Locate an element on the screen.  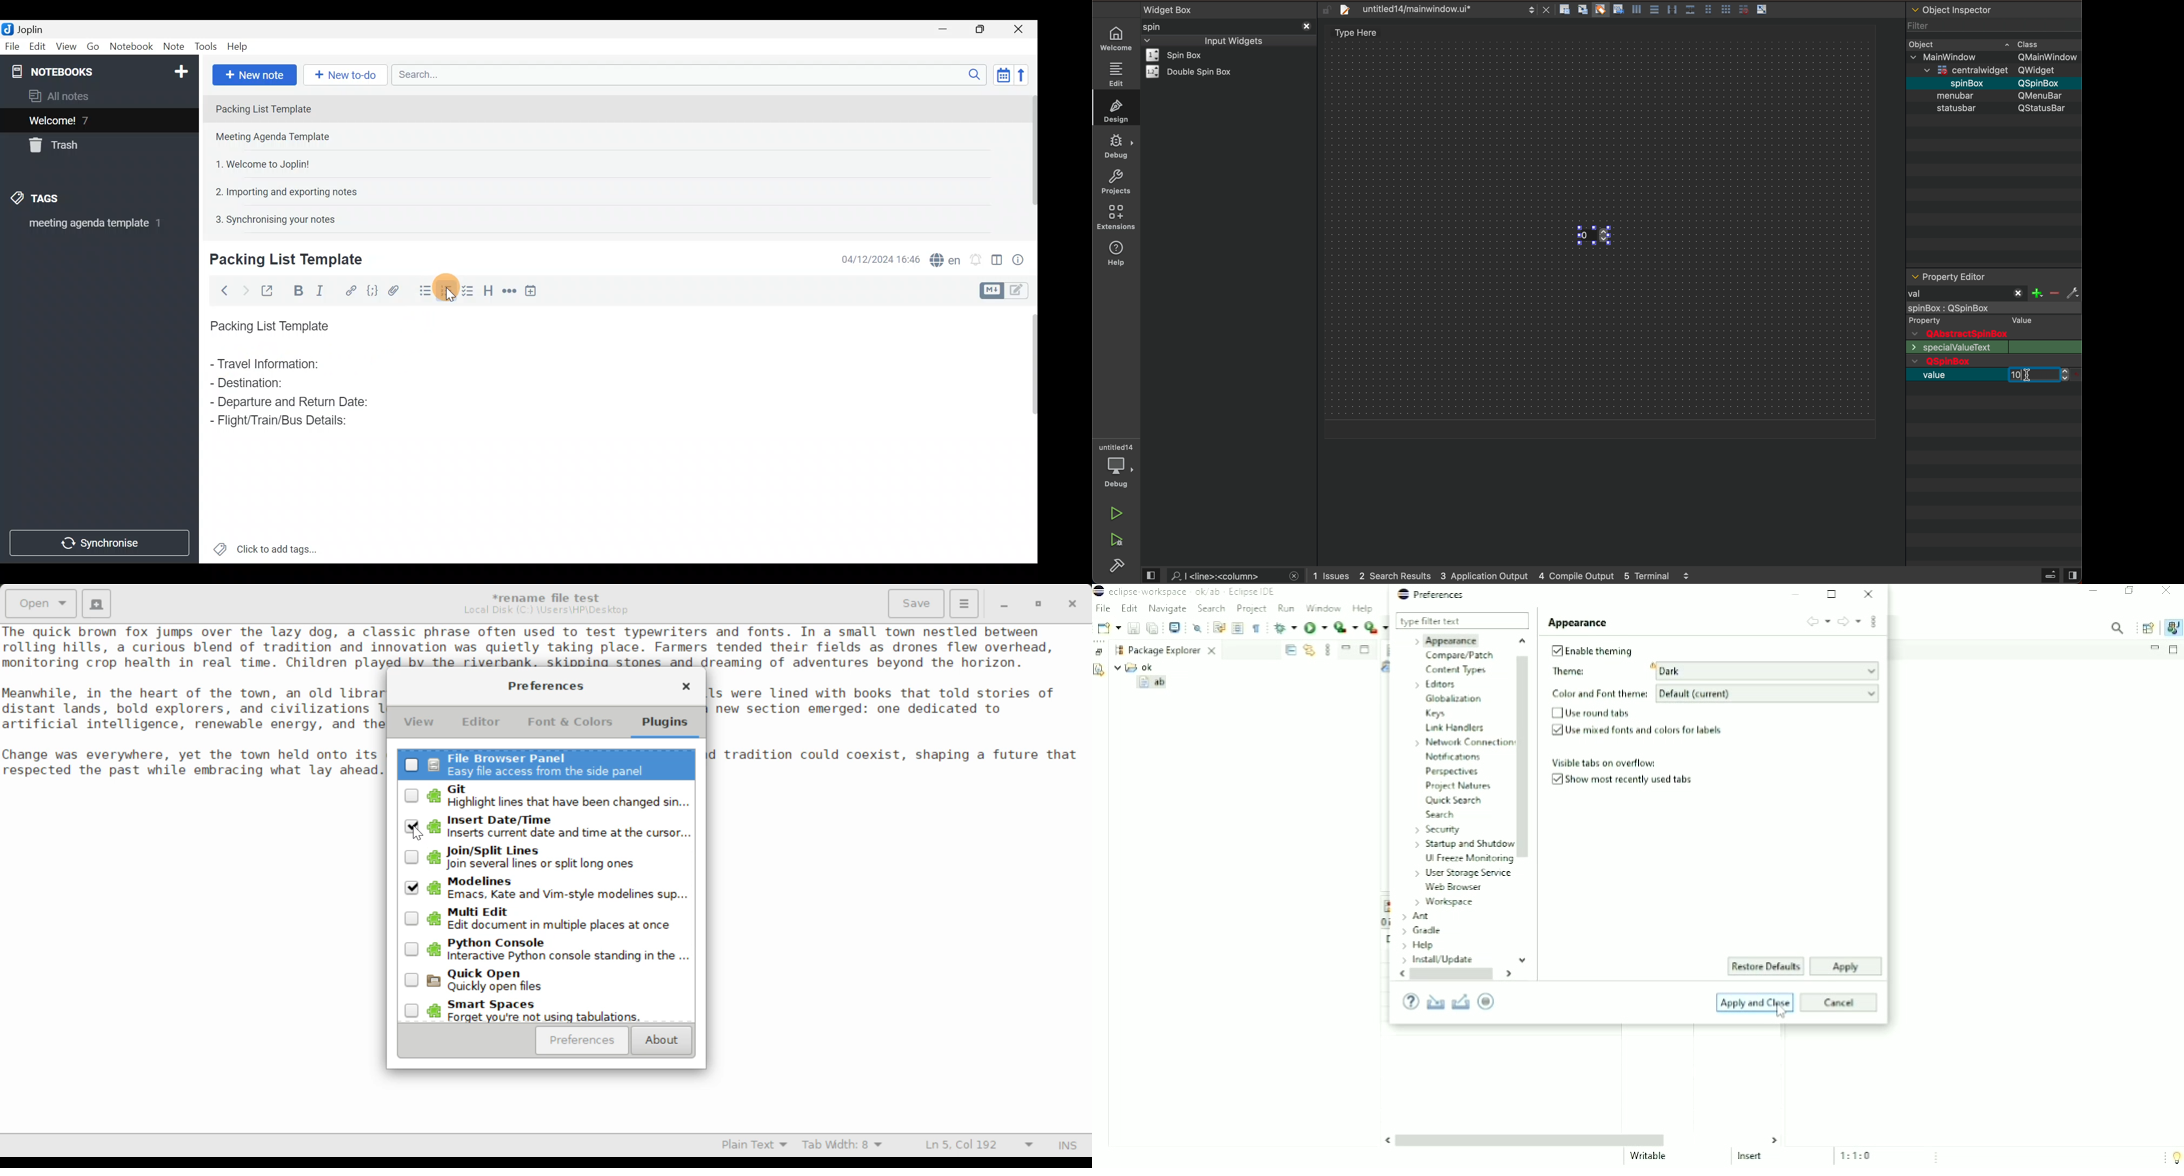
Unselected Join/Split Lines Plugin is located at coordinates (546, 860).